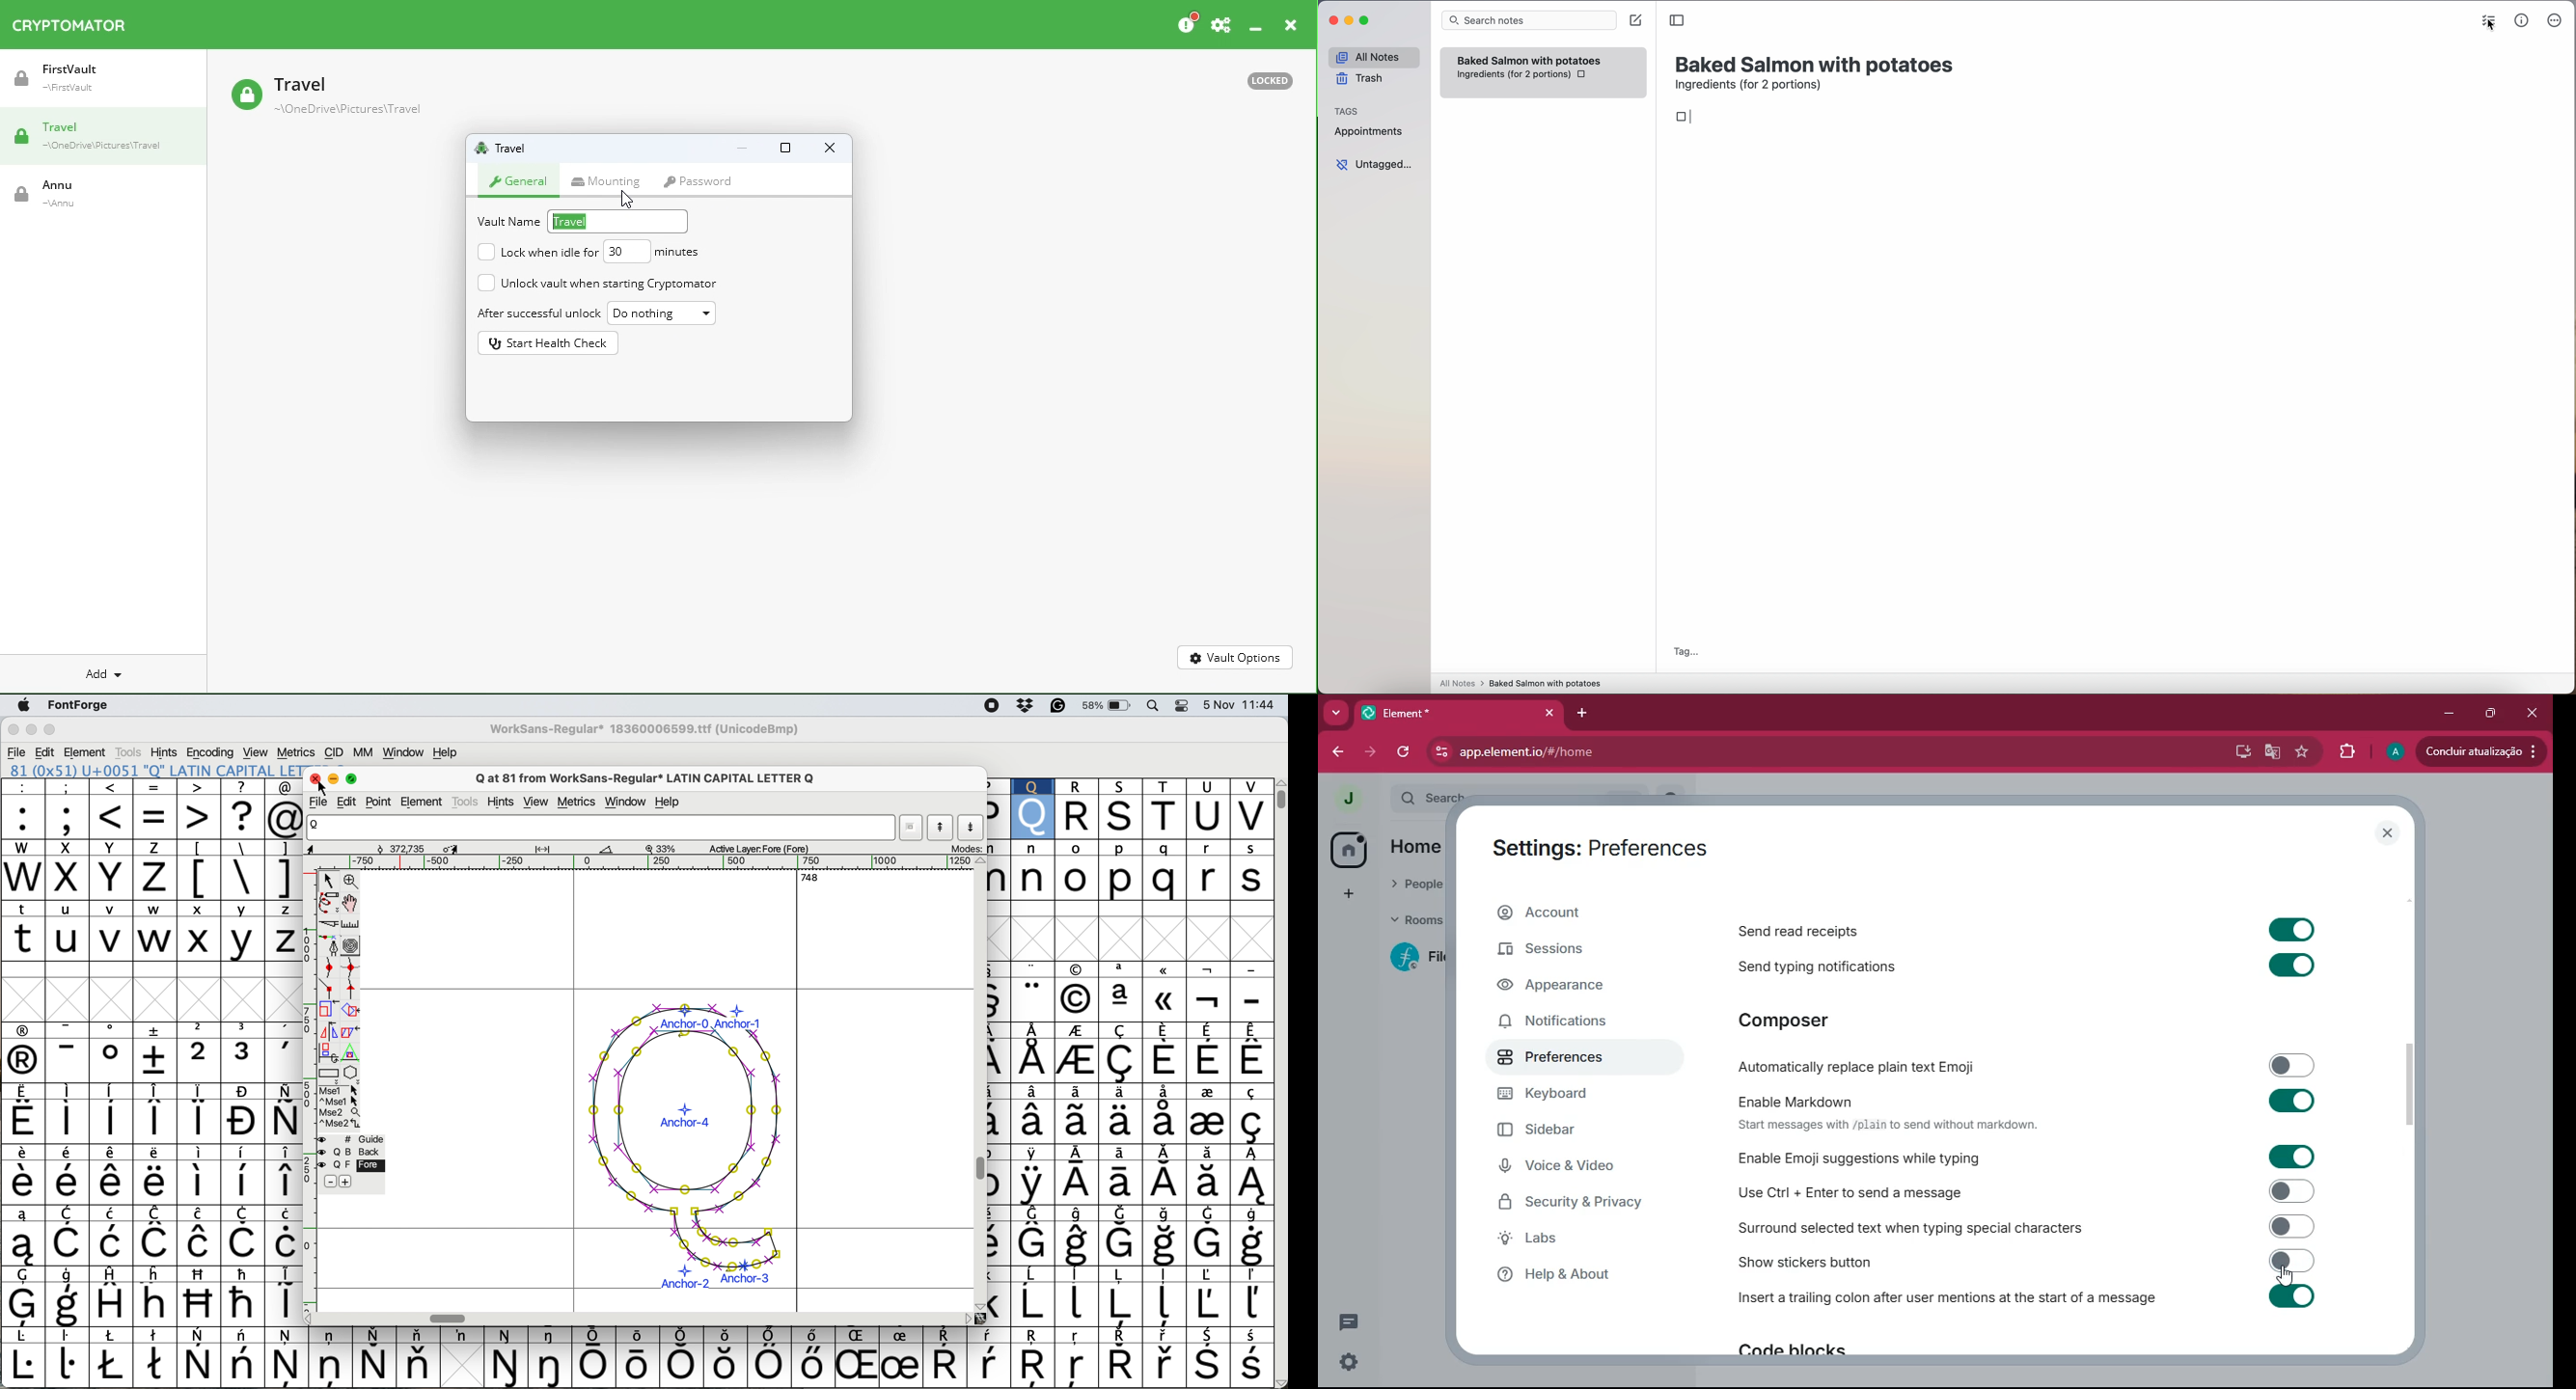 The width and height of the screenshot is (2576, 1400). What do you see at coordinates (2285, 1274) in the screenshot?
I see `cursor` at bounding box center [2285, 1274].